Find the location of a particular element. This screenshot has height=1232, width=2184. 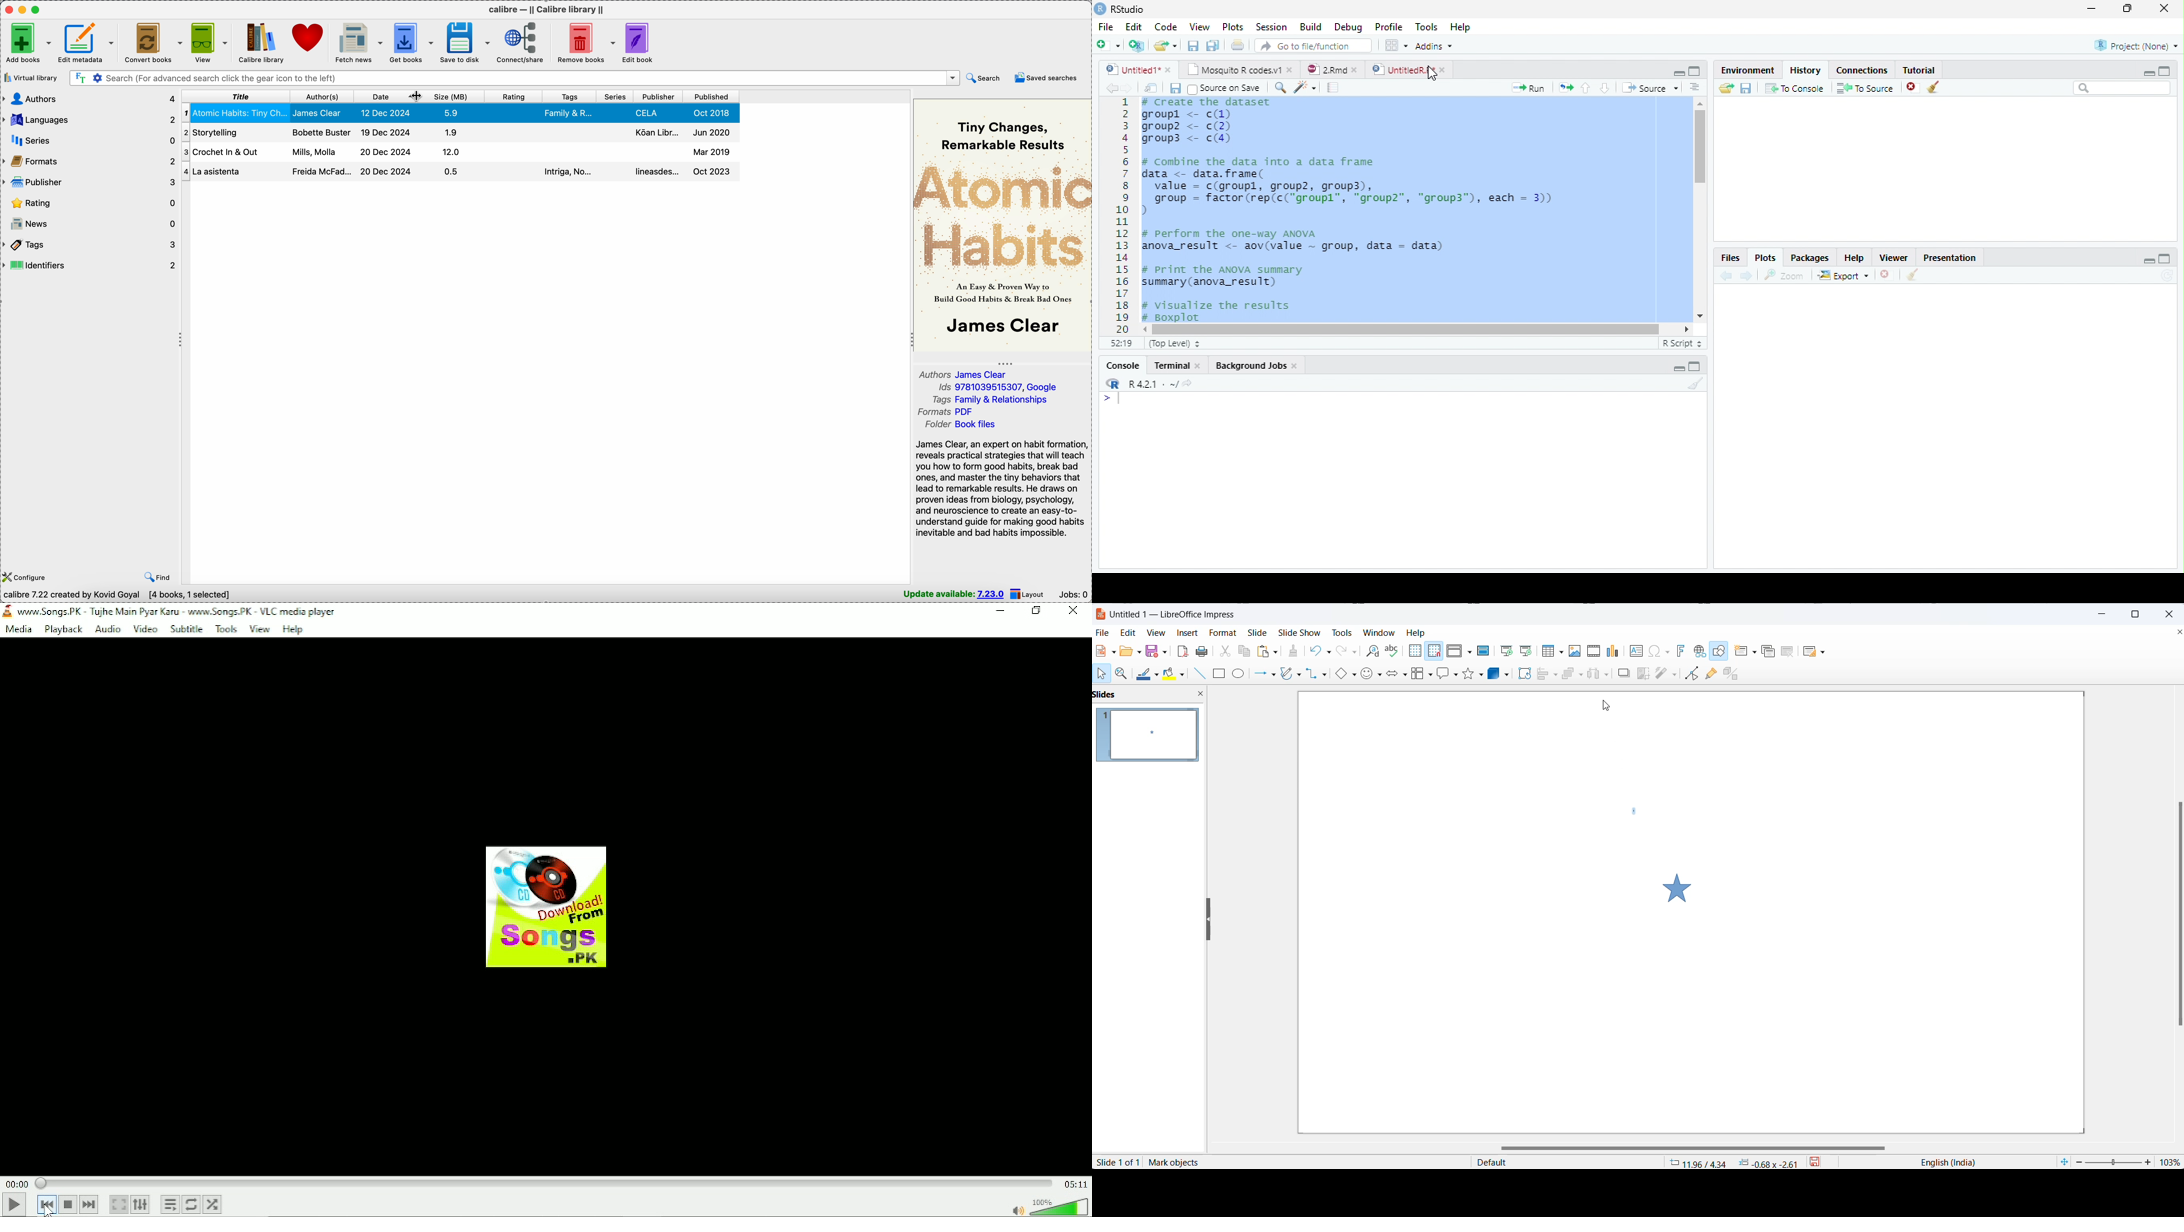

1:1 is located at coordinates (1121, 346).